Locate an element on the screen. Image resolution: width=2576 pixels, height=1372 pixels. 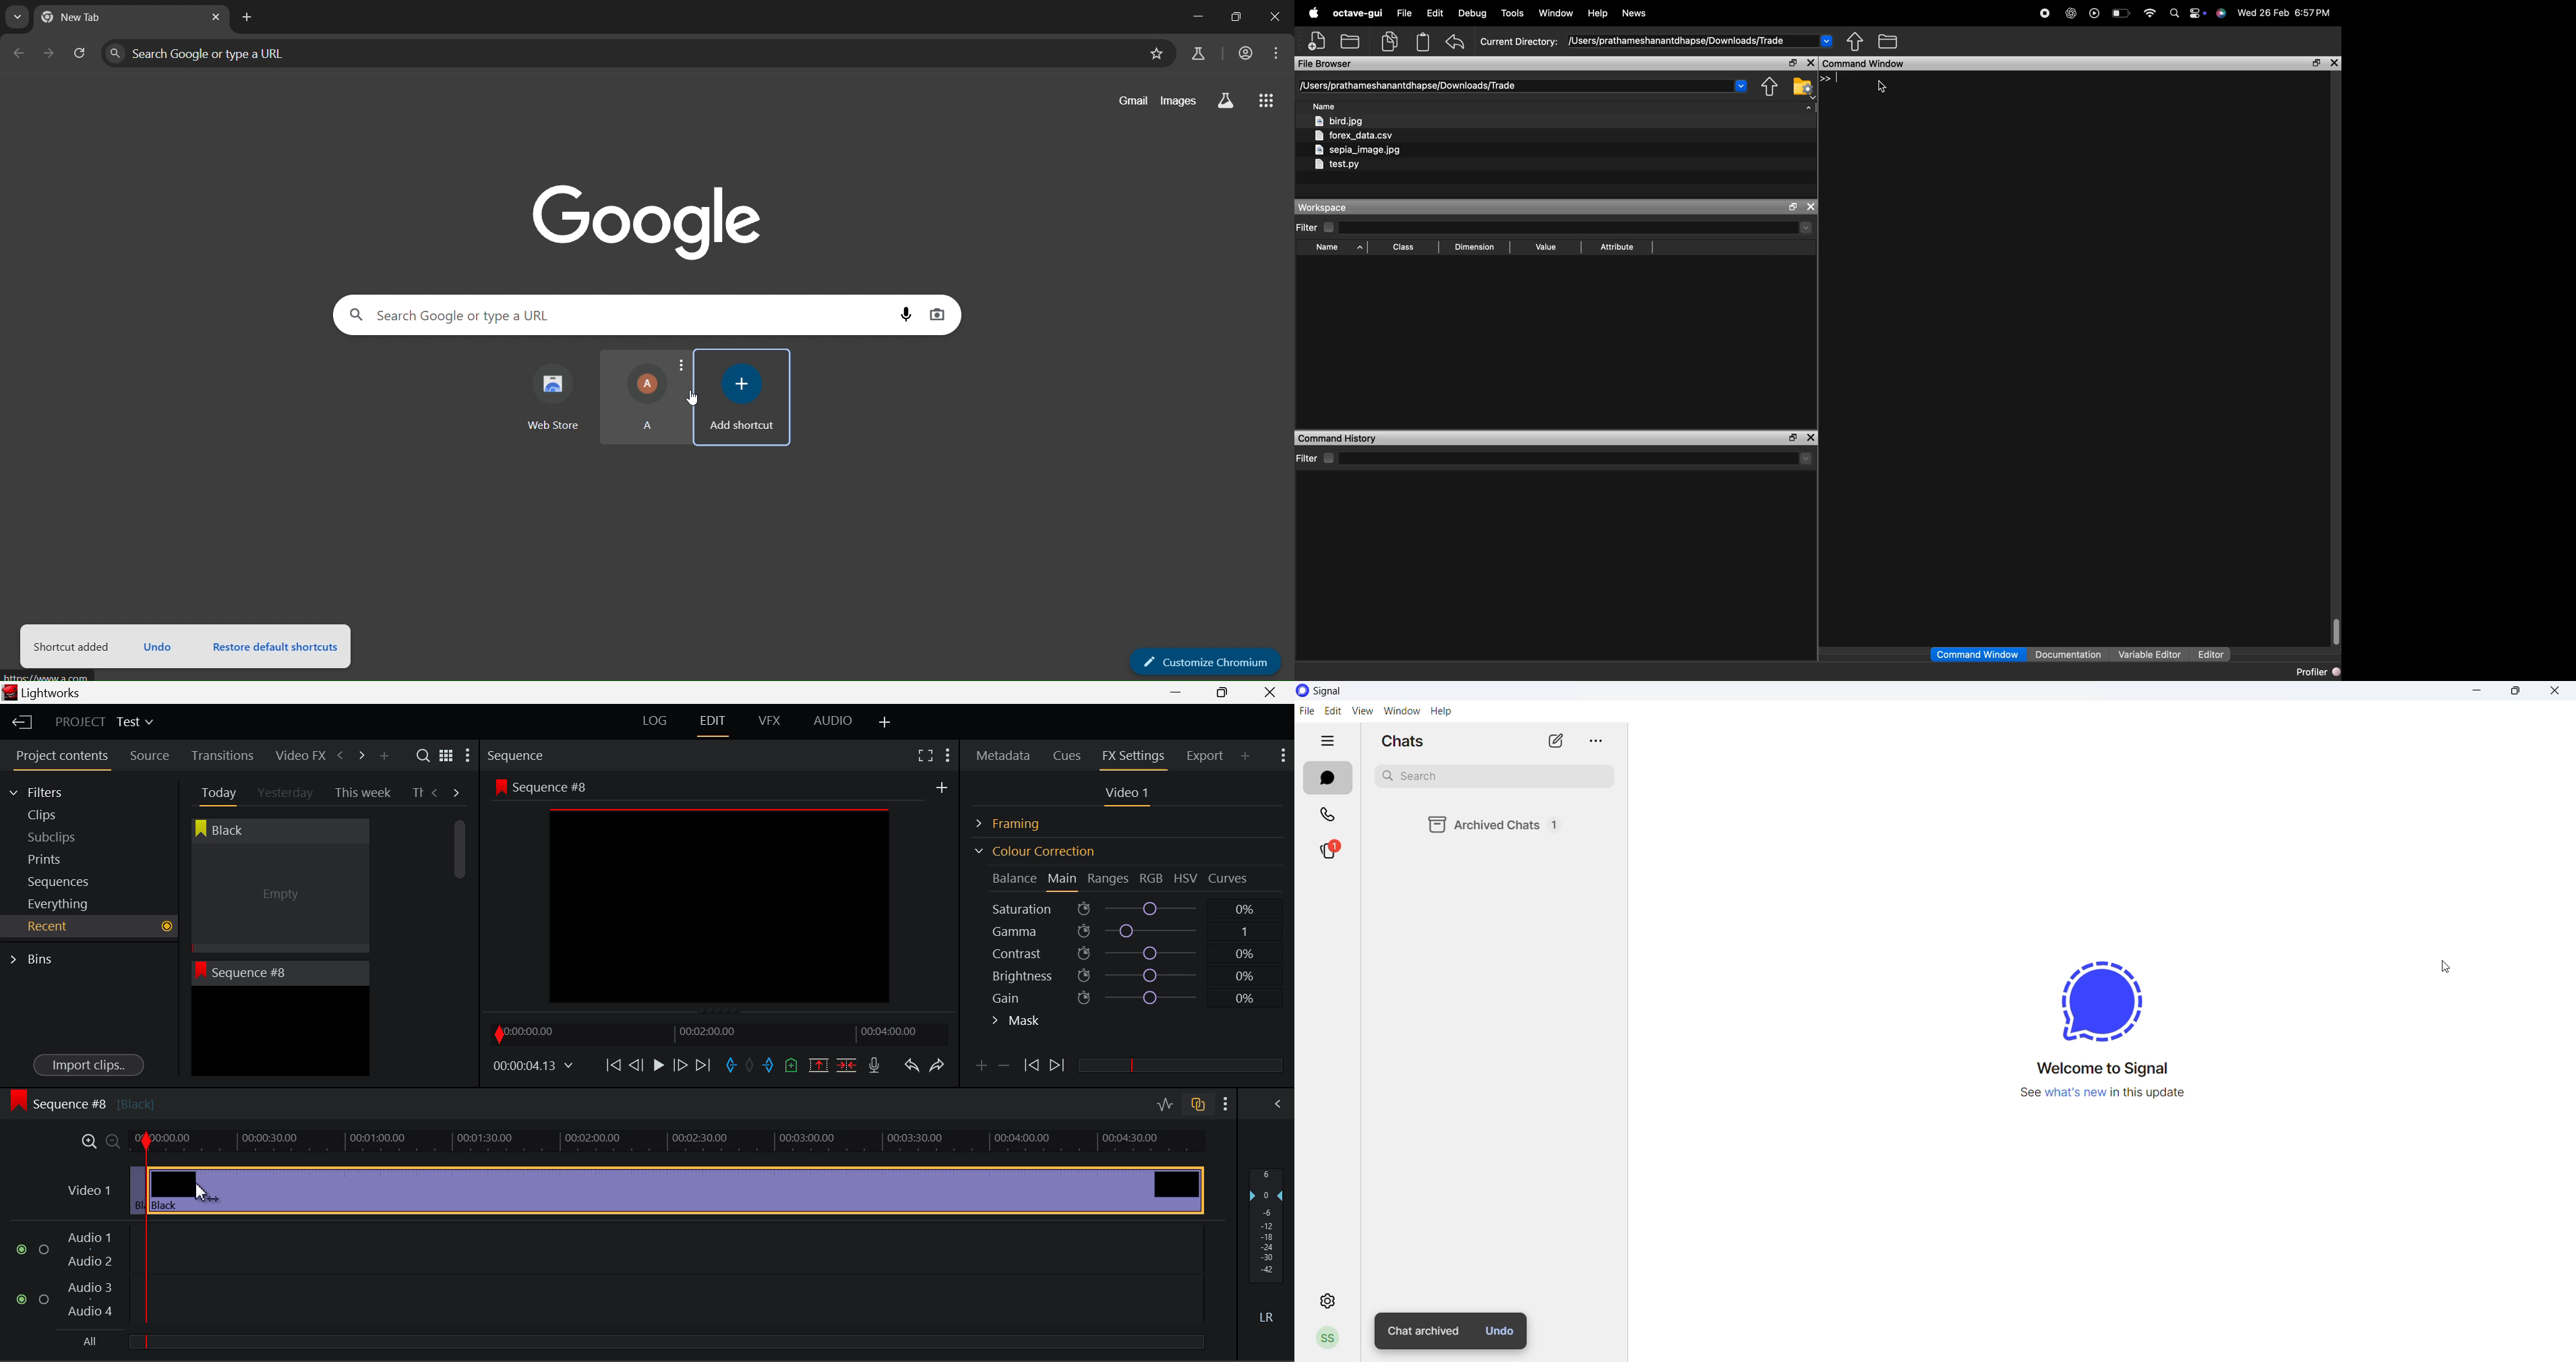
Previous Panel is located at coordinates (340, 756).